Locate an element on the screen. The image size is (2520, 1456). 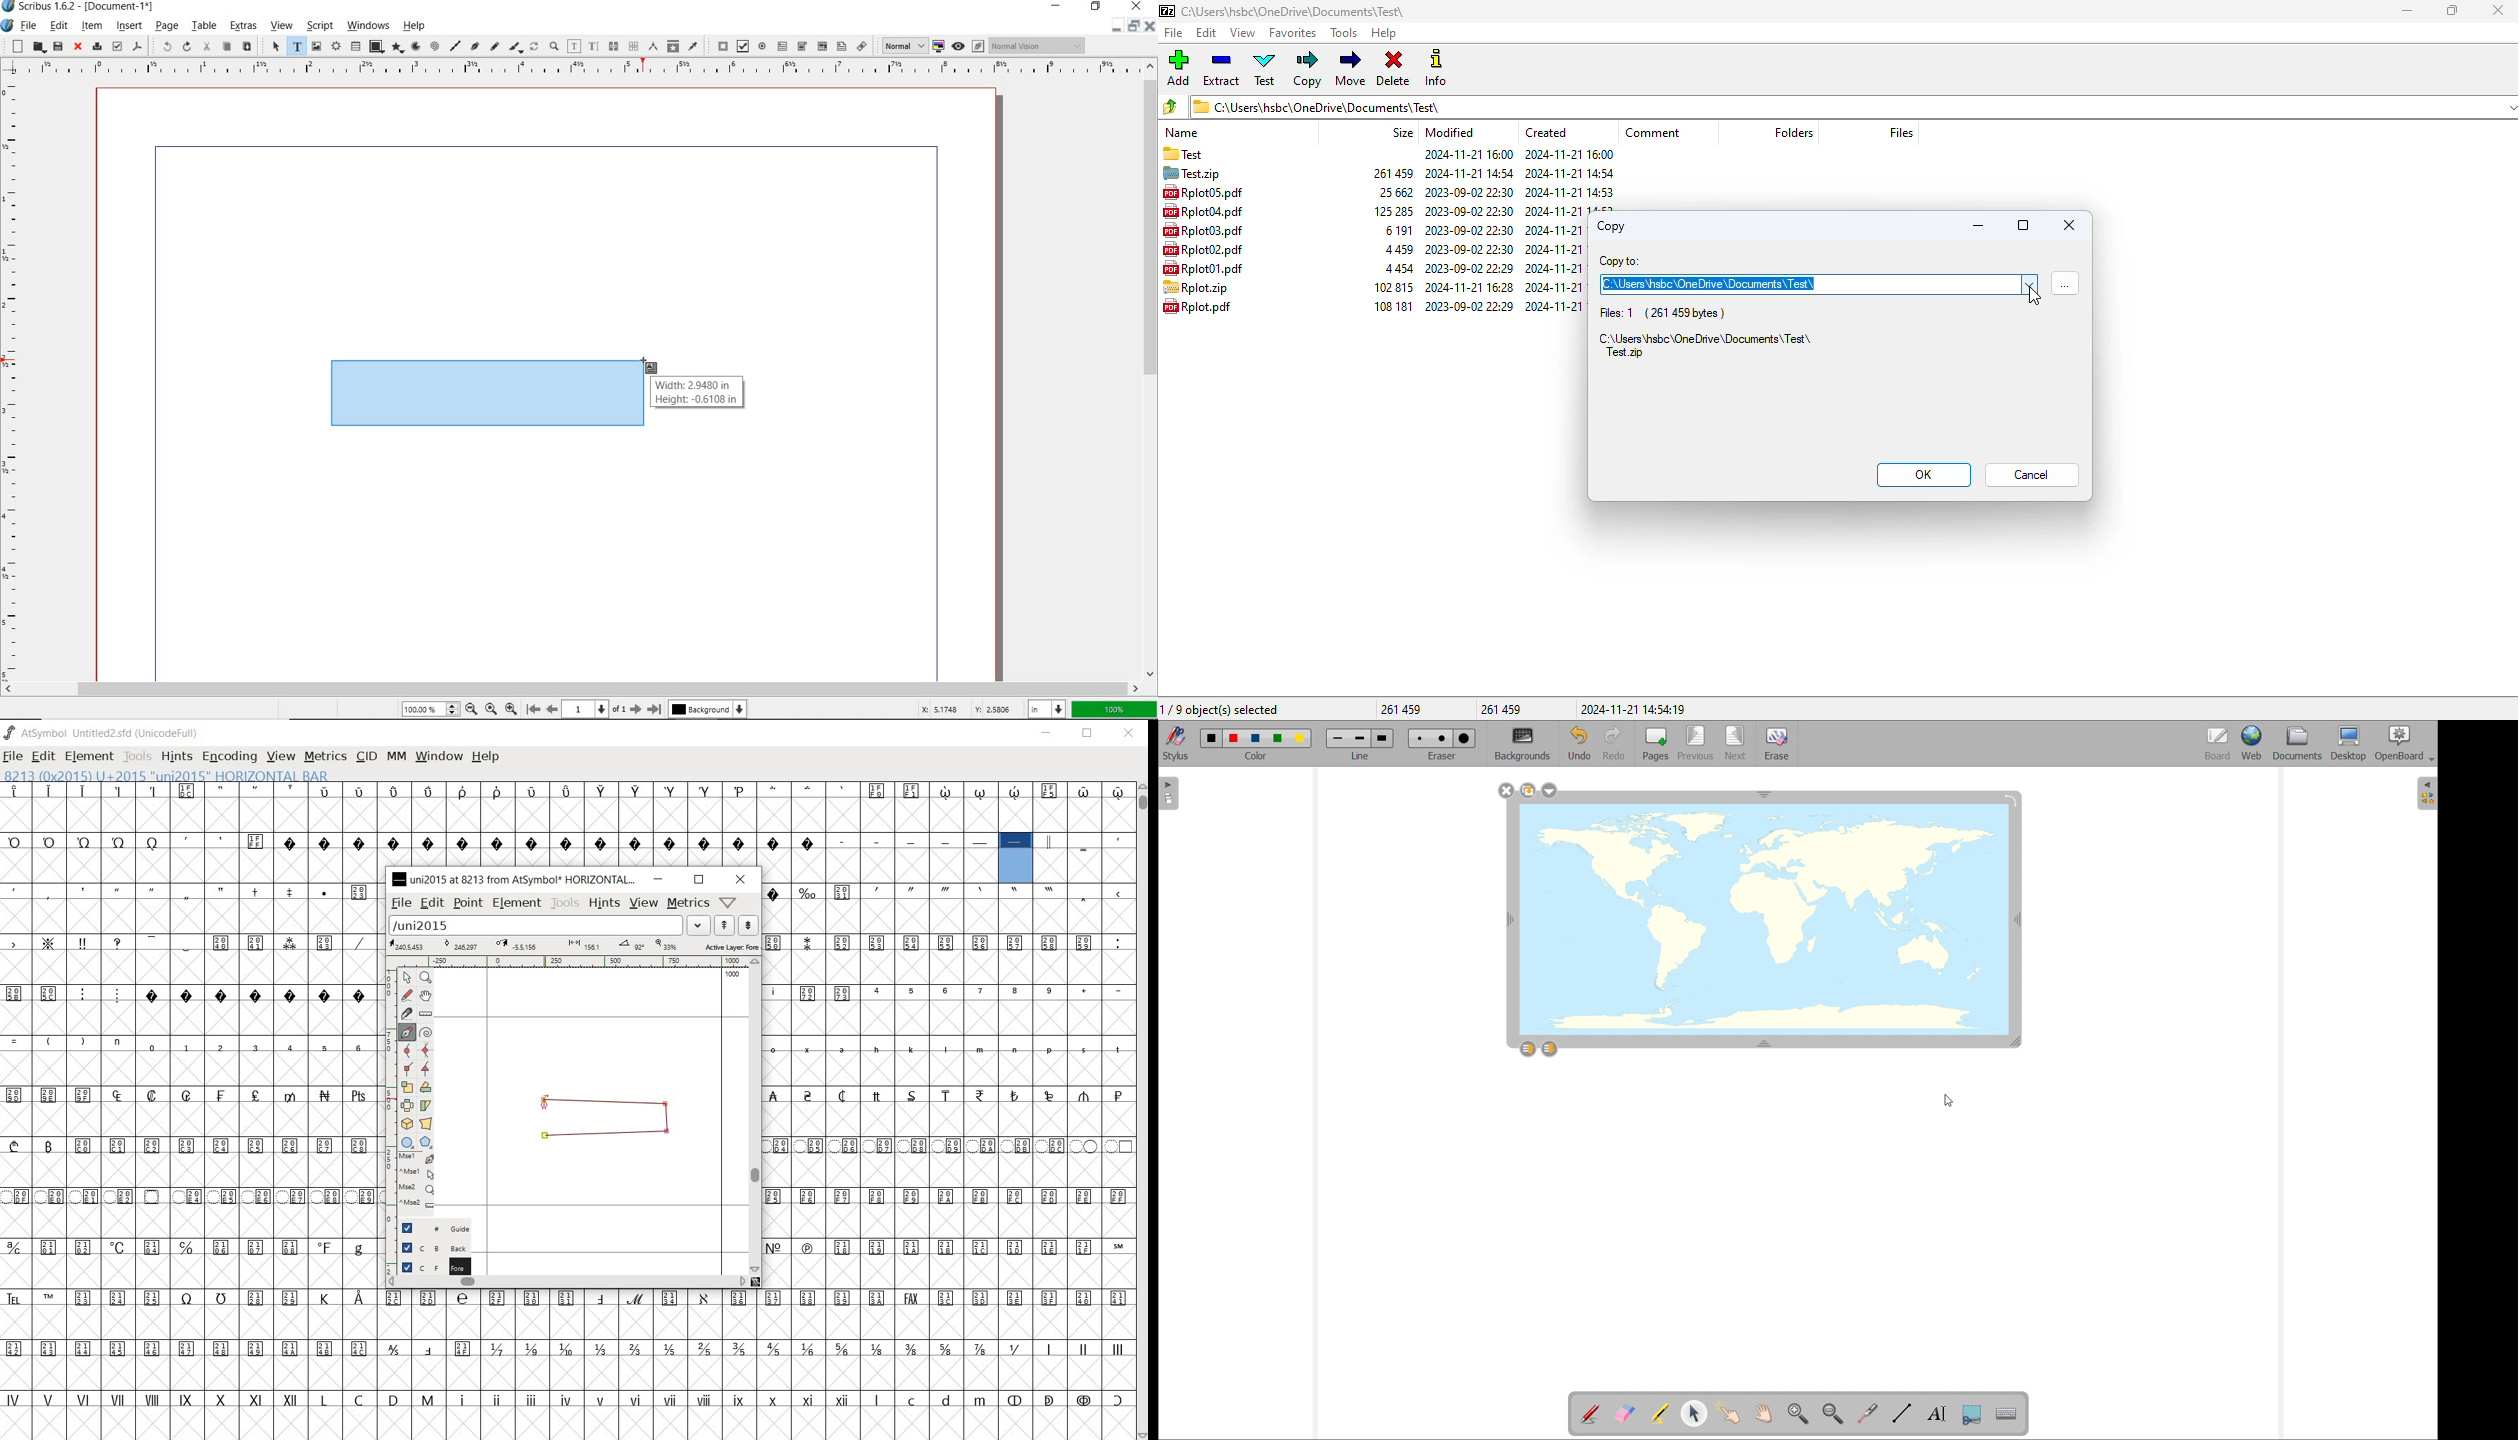
cancel is located at coordinates (2031, 474).